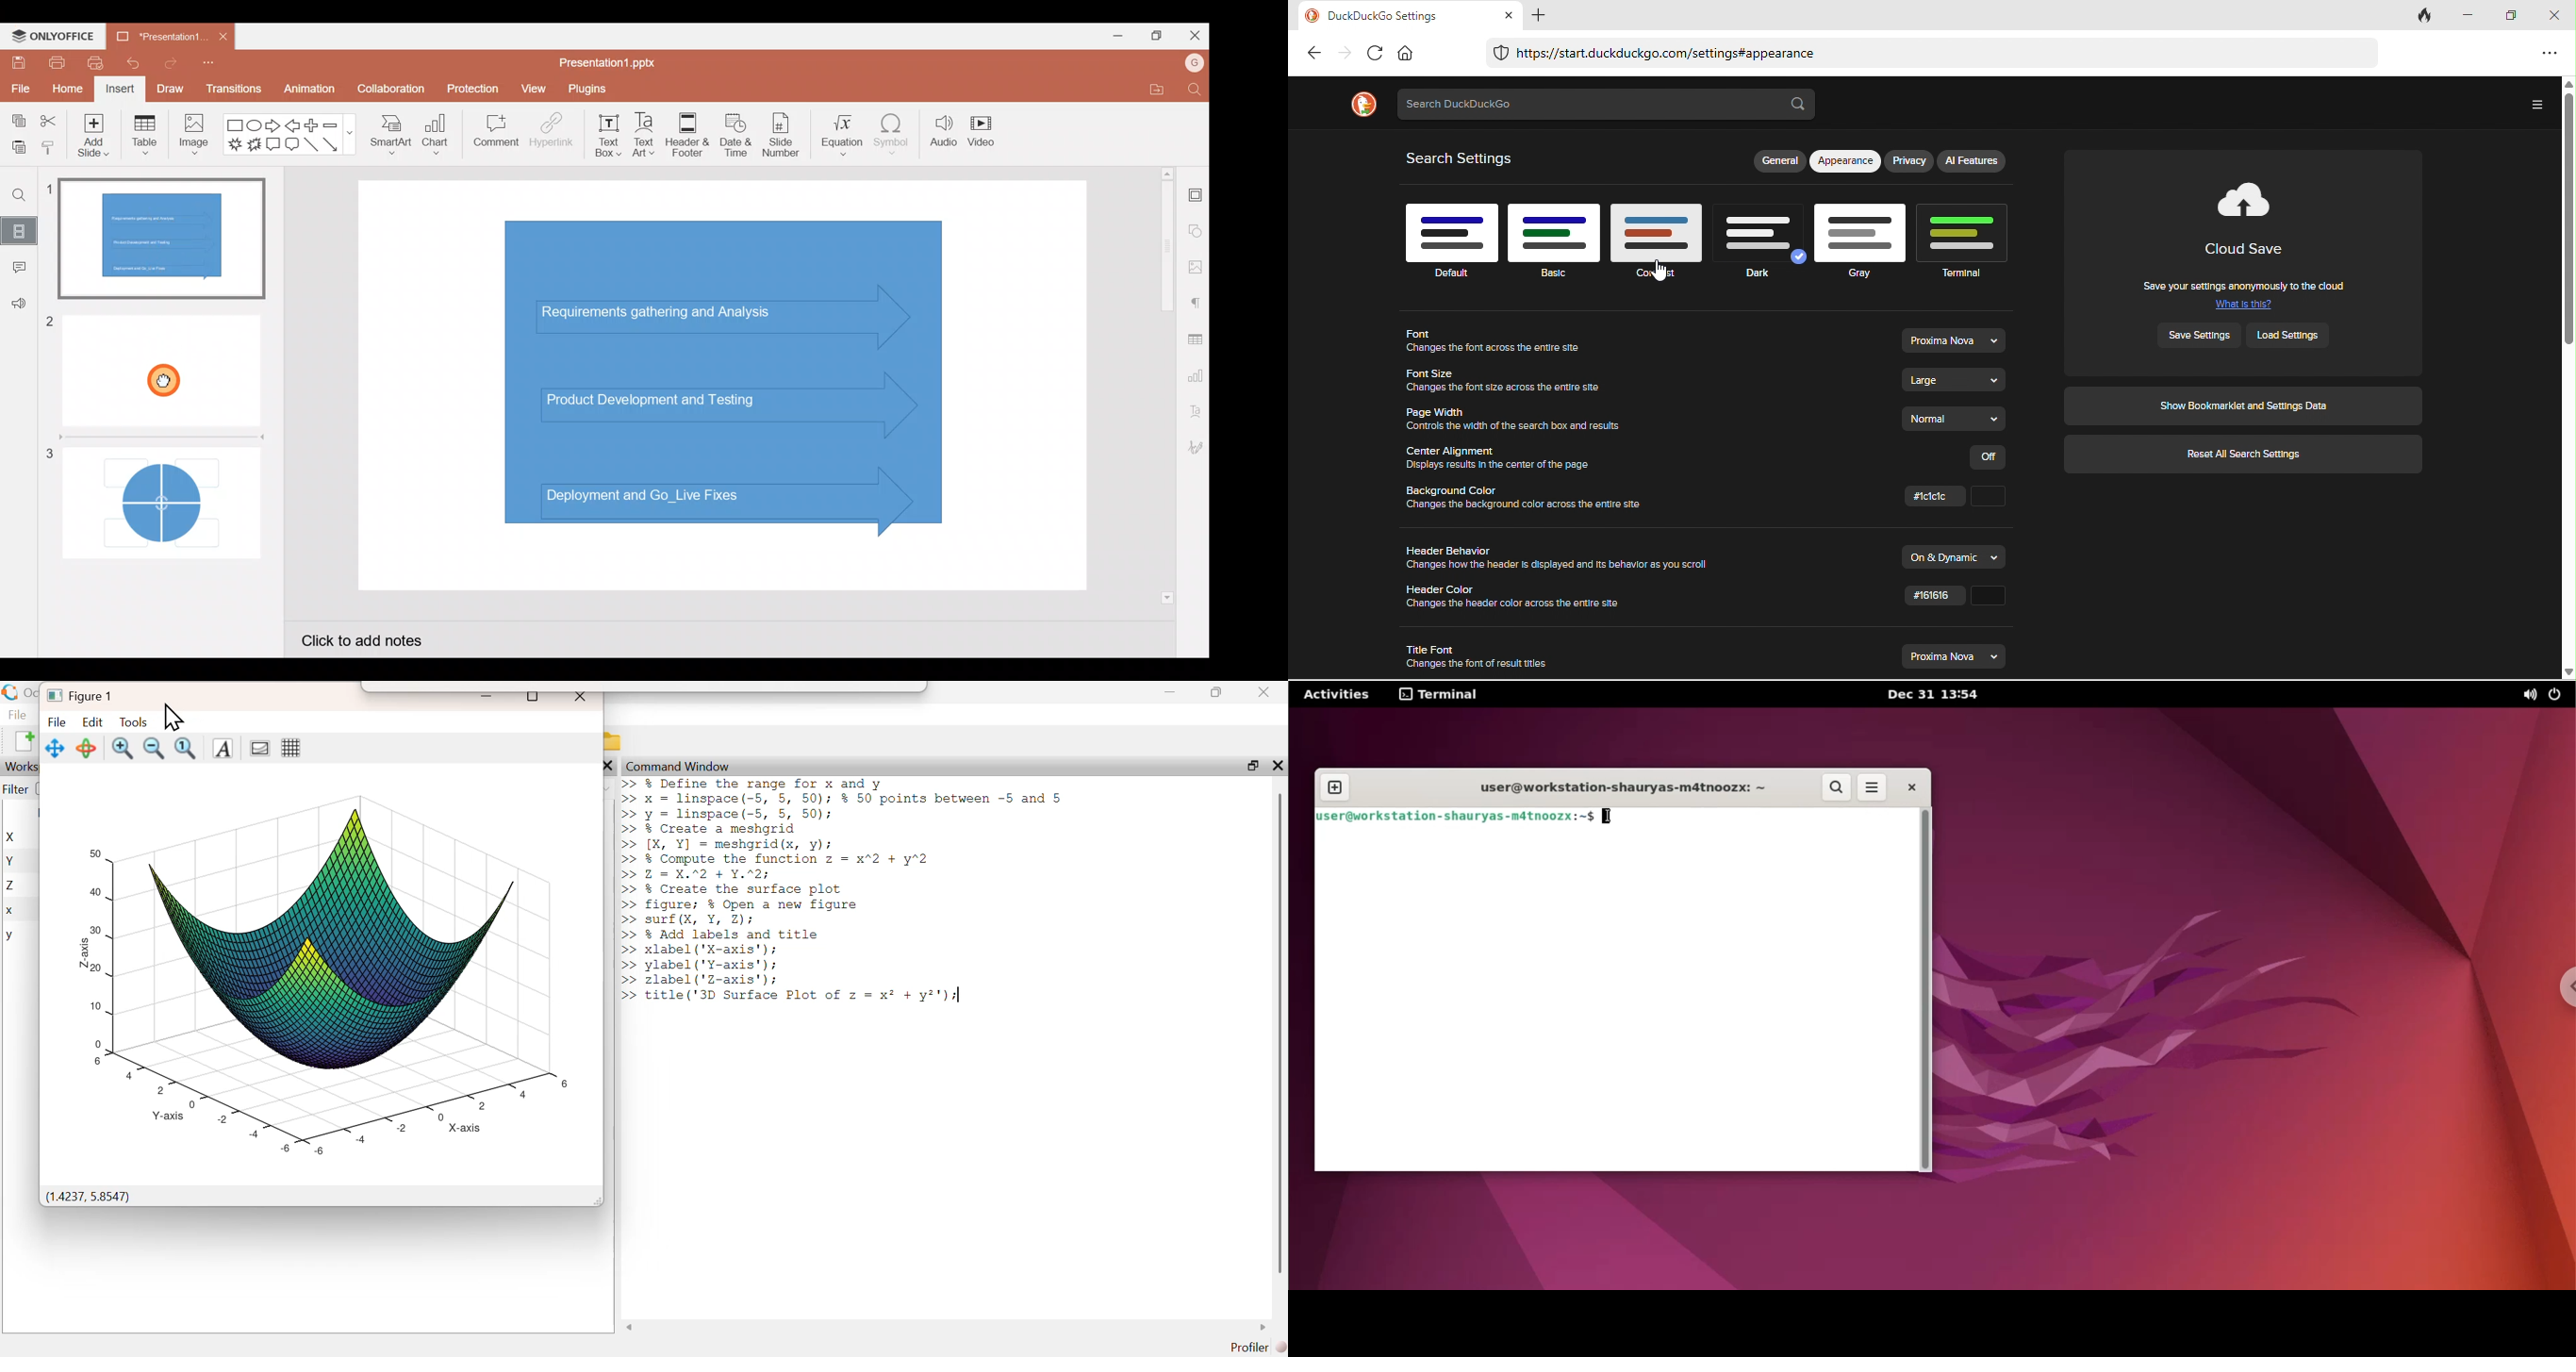 The width and height of the screenshot is (2576, 1372). Describe the element at coordinates (234, 143) in the screenshot. I see `Explosion 1` at that location.